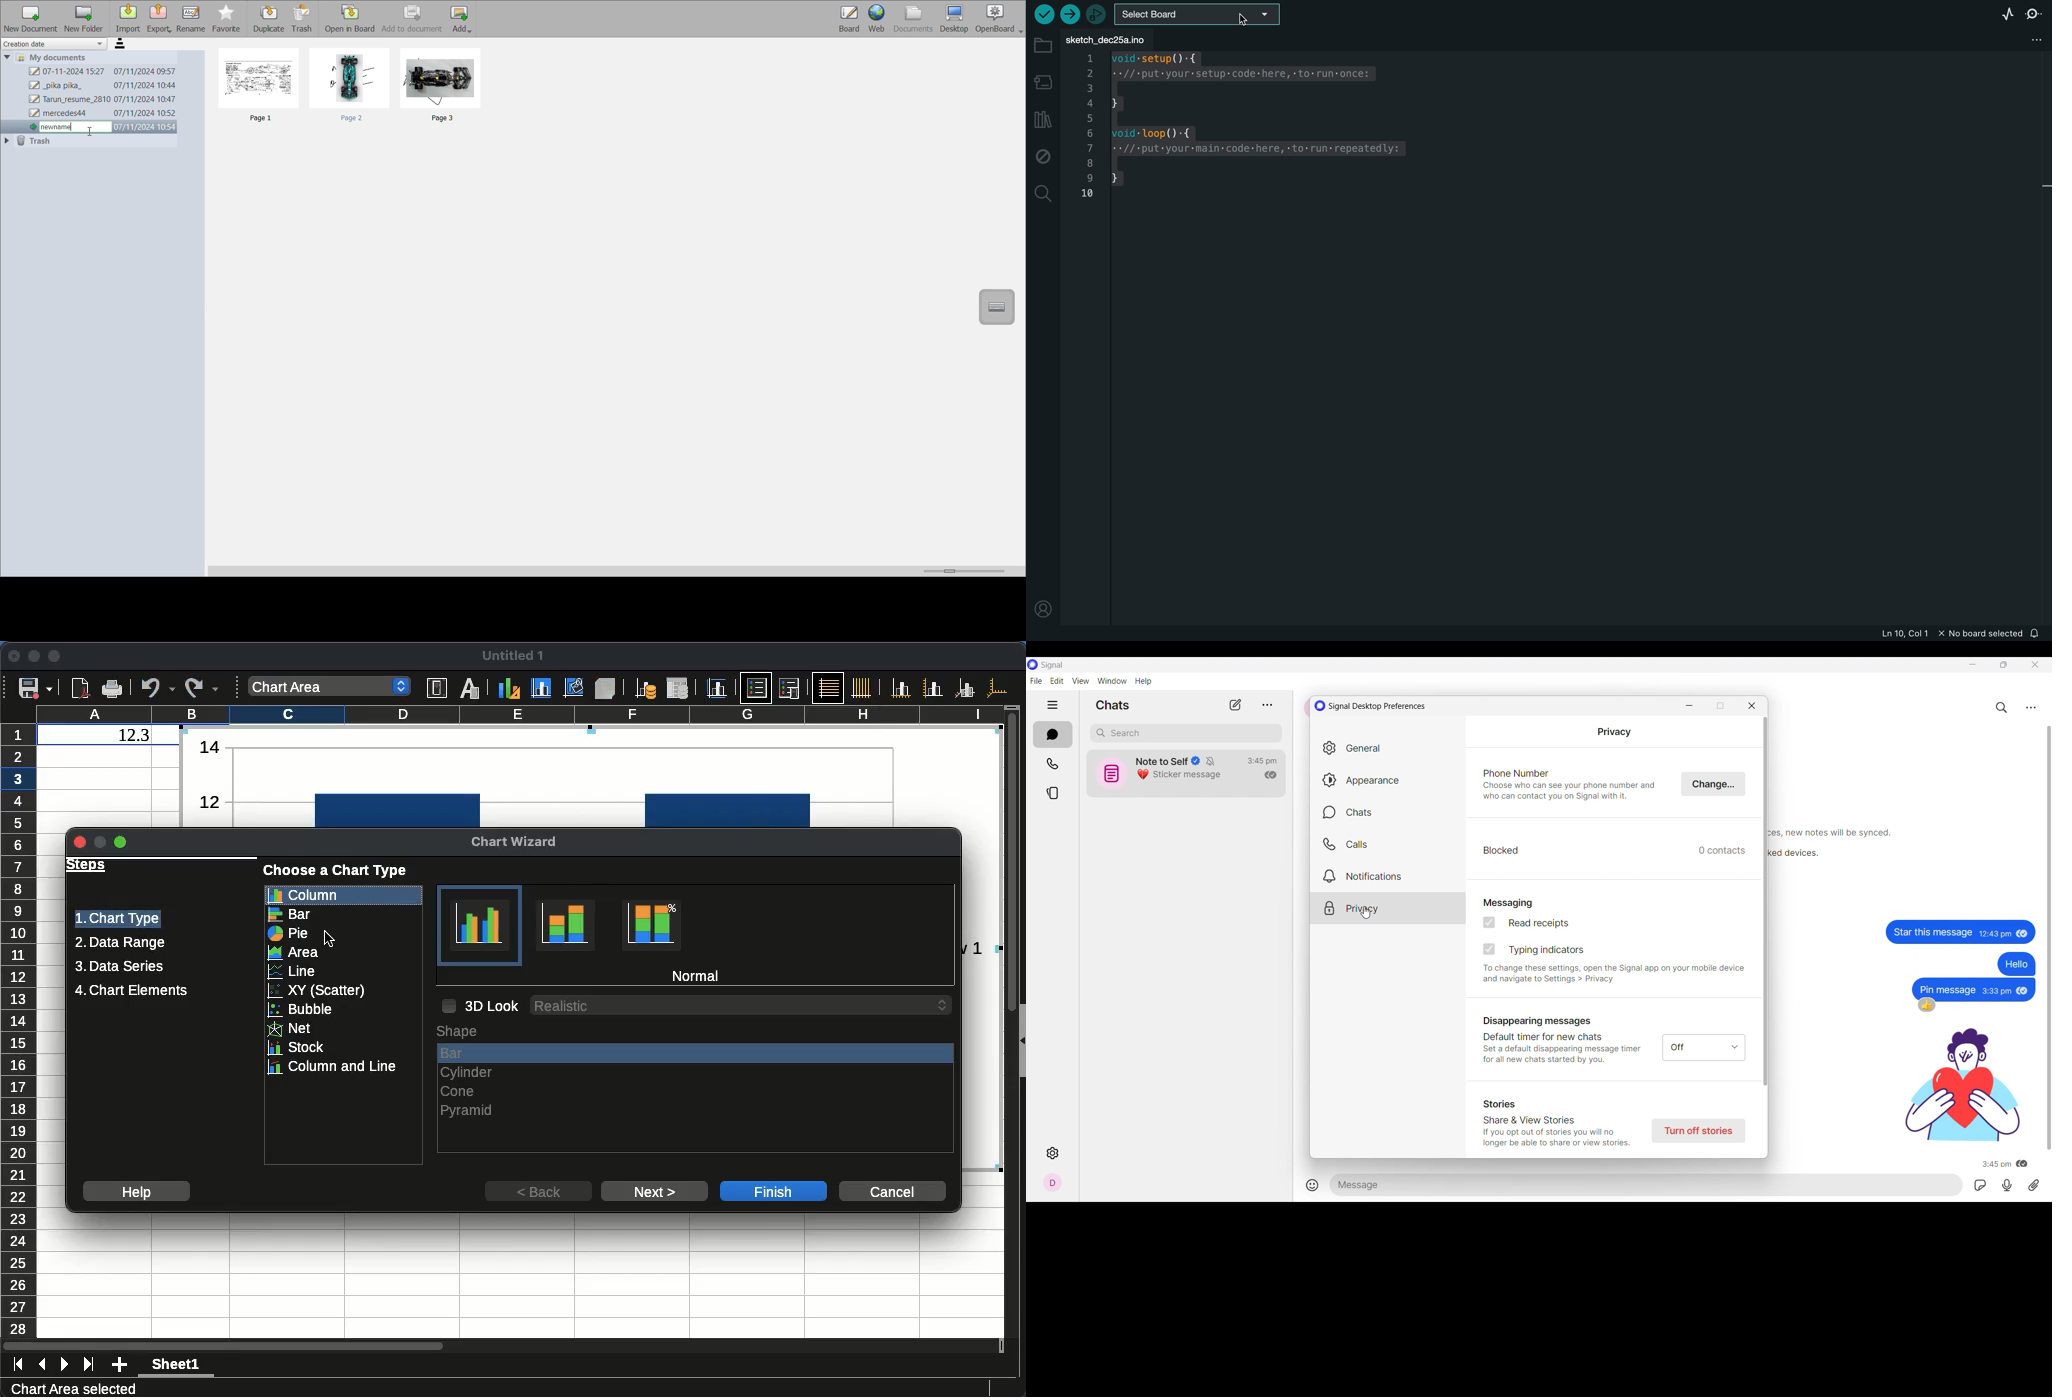 Image resolution: width=2072 pixels, height=1400 pixels. Describe the element at coordinates (352, 84) in the screenshot. I see `page2` at that location.